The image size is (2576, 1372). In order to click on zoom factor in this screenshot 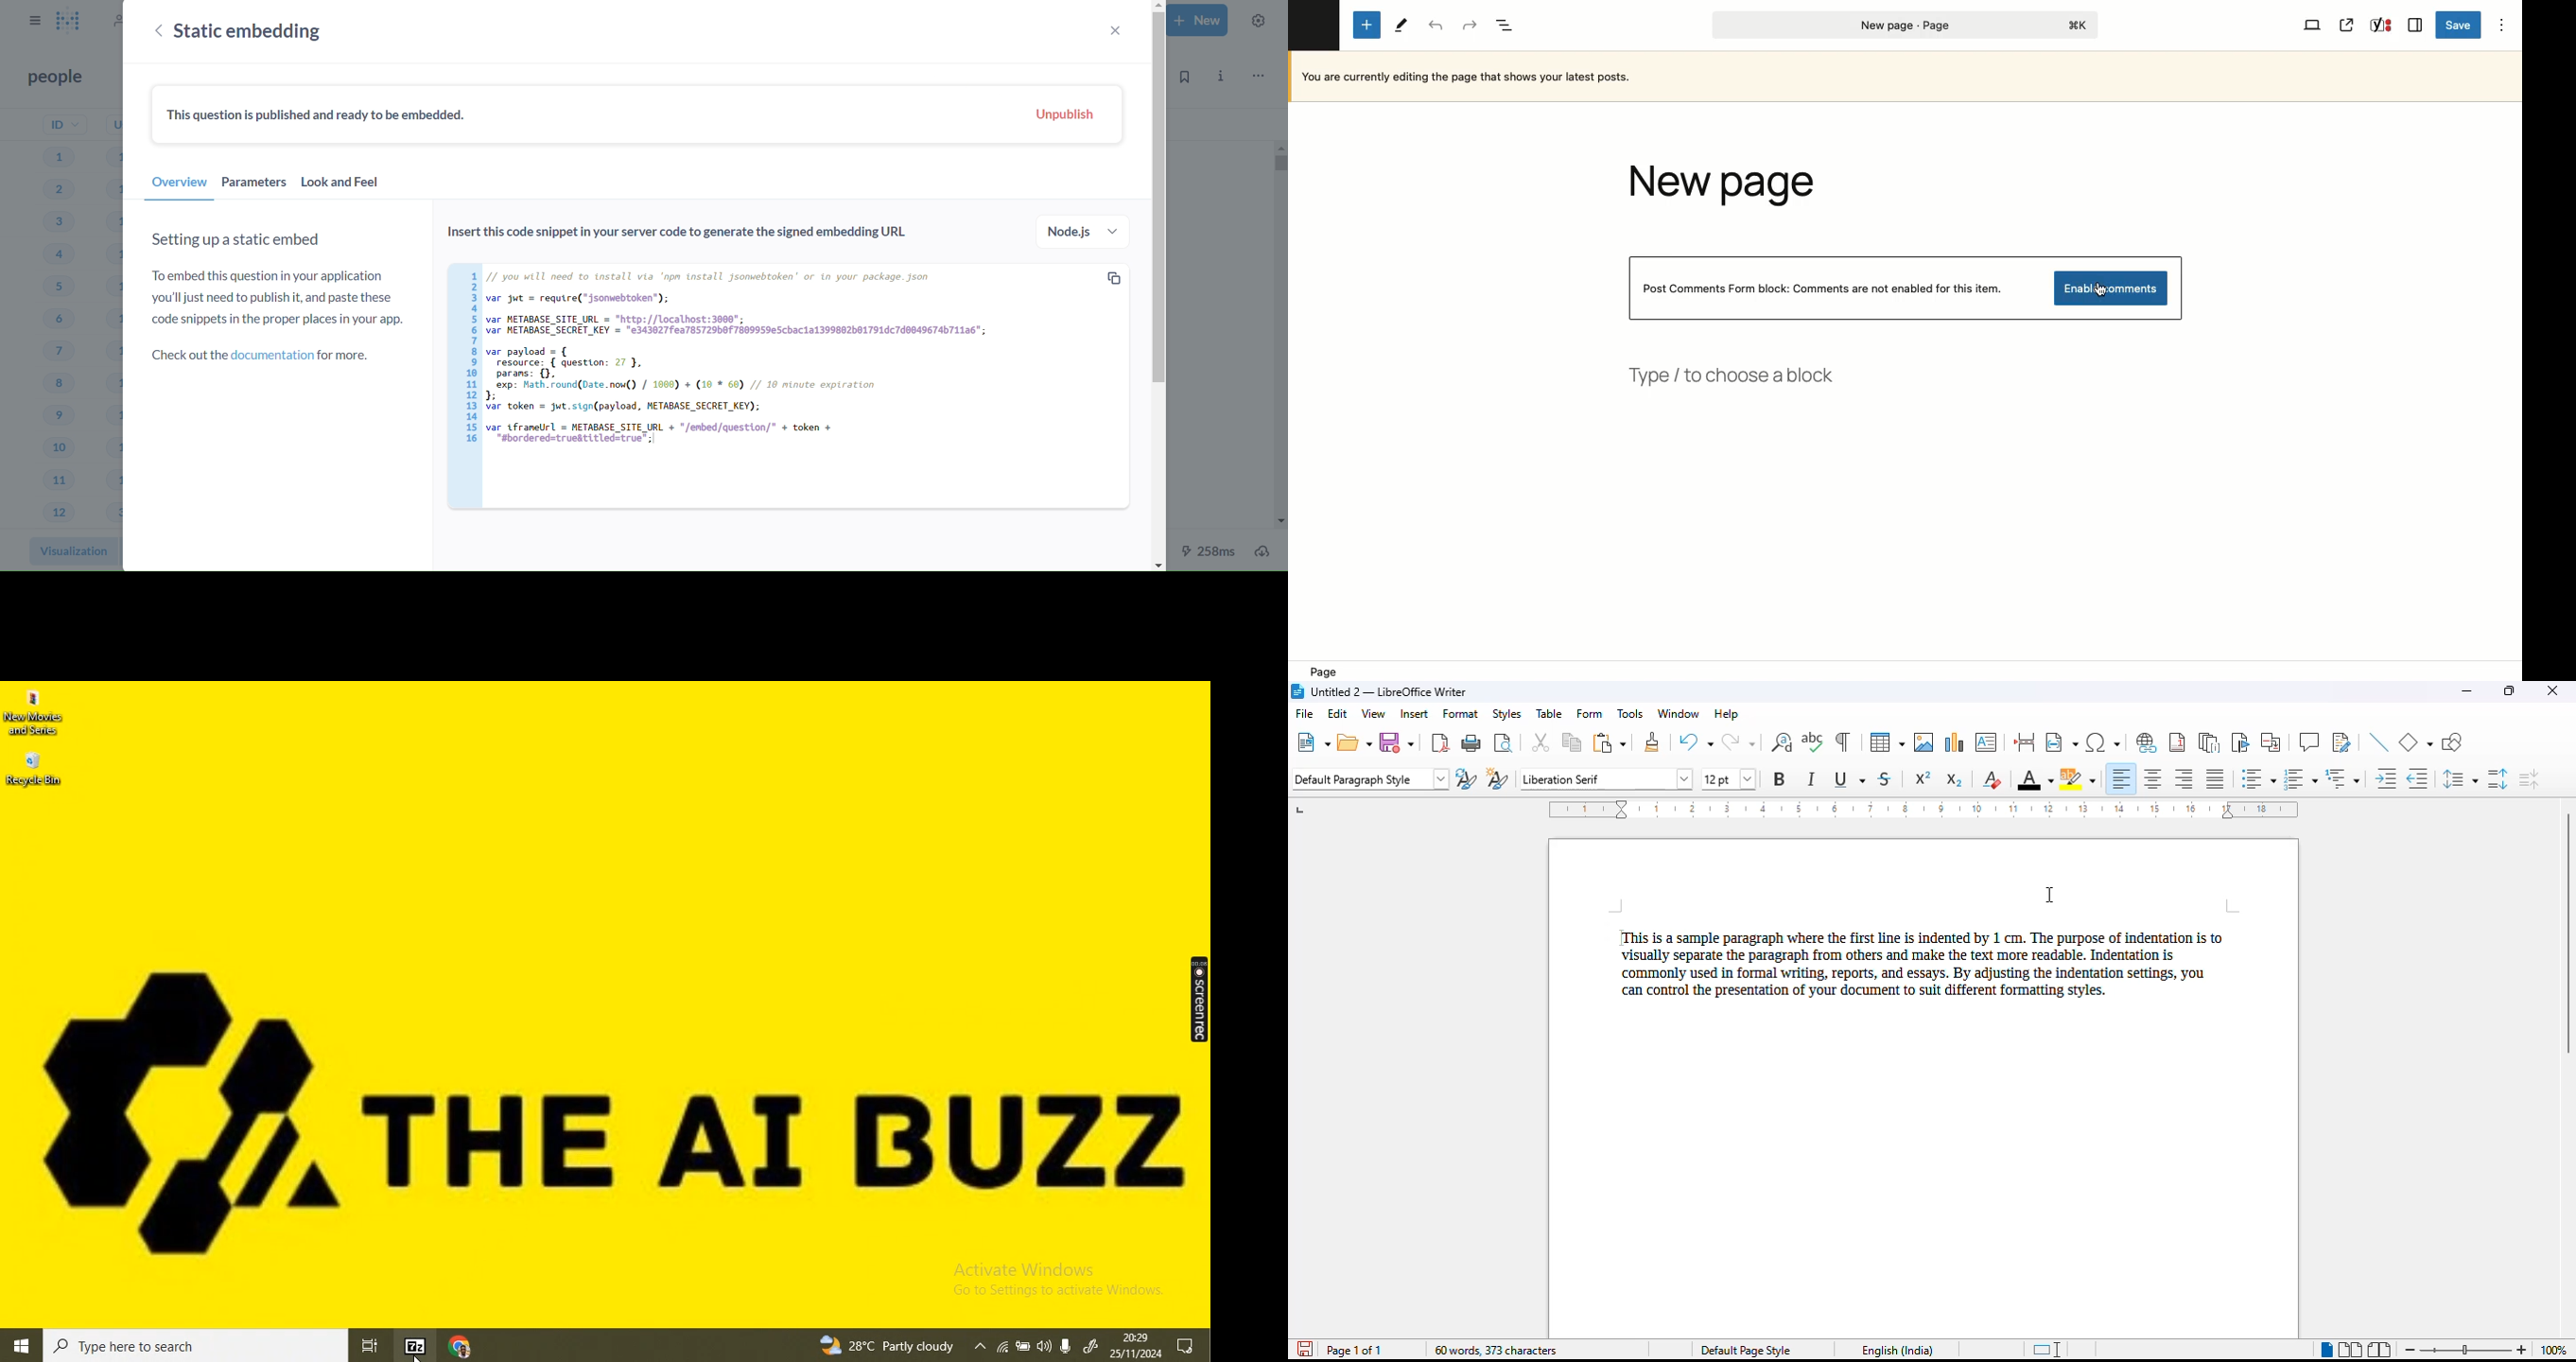, I will do `click(2553, 1351)`.